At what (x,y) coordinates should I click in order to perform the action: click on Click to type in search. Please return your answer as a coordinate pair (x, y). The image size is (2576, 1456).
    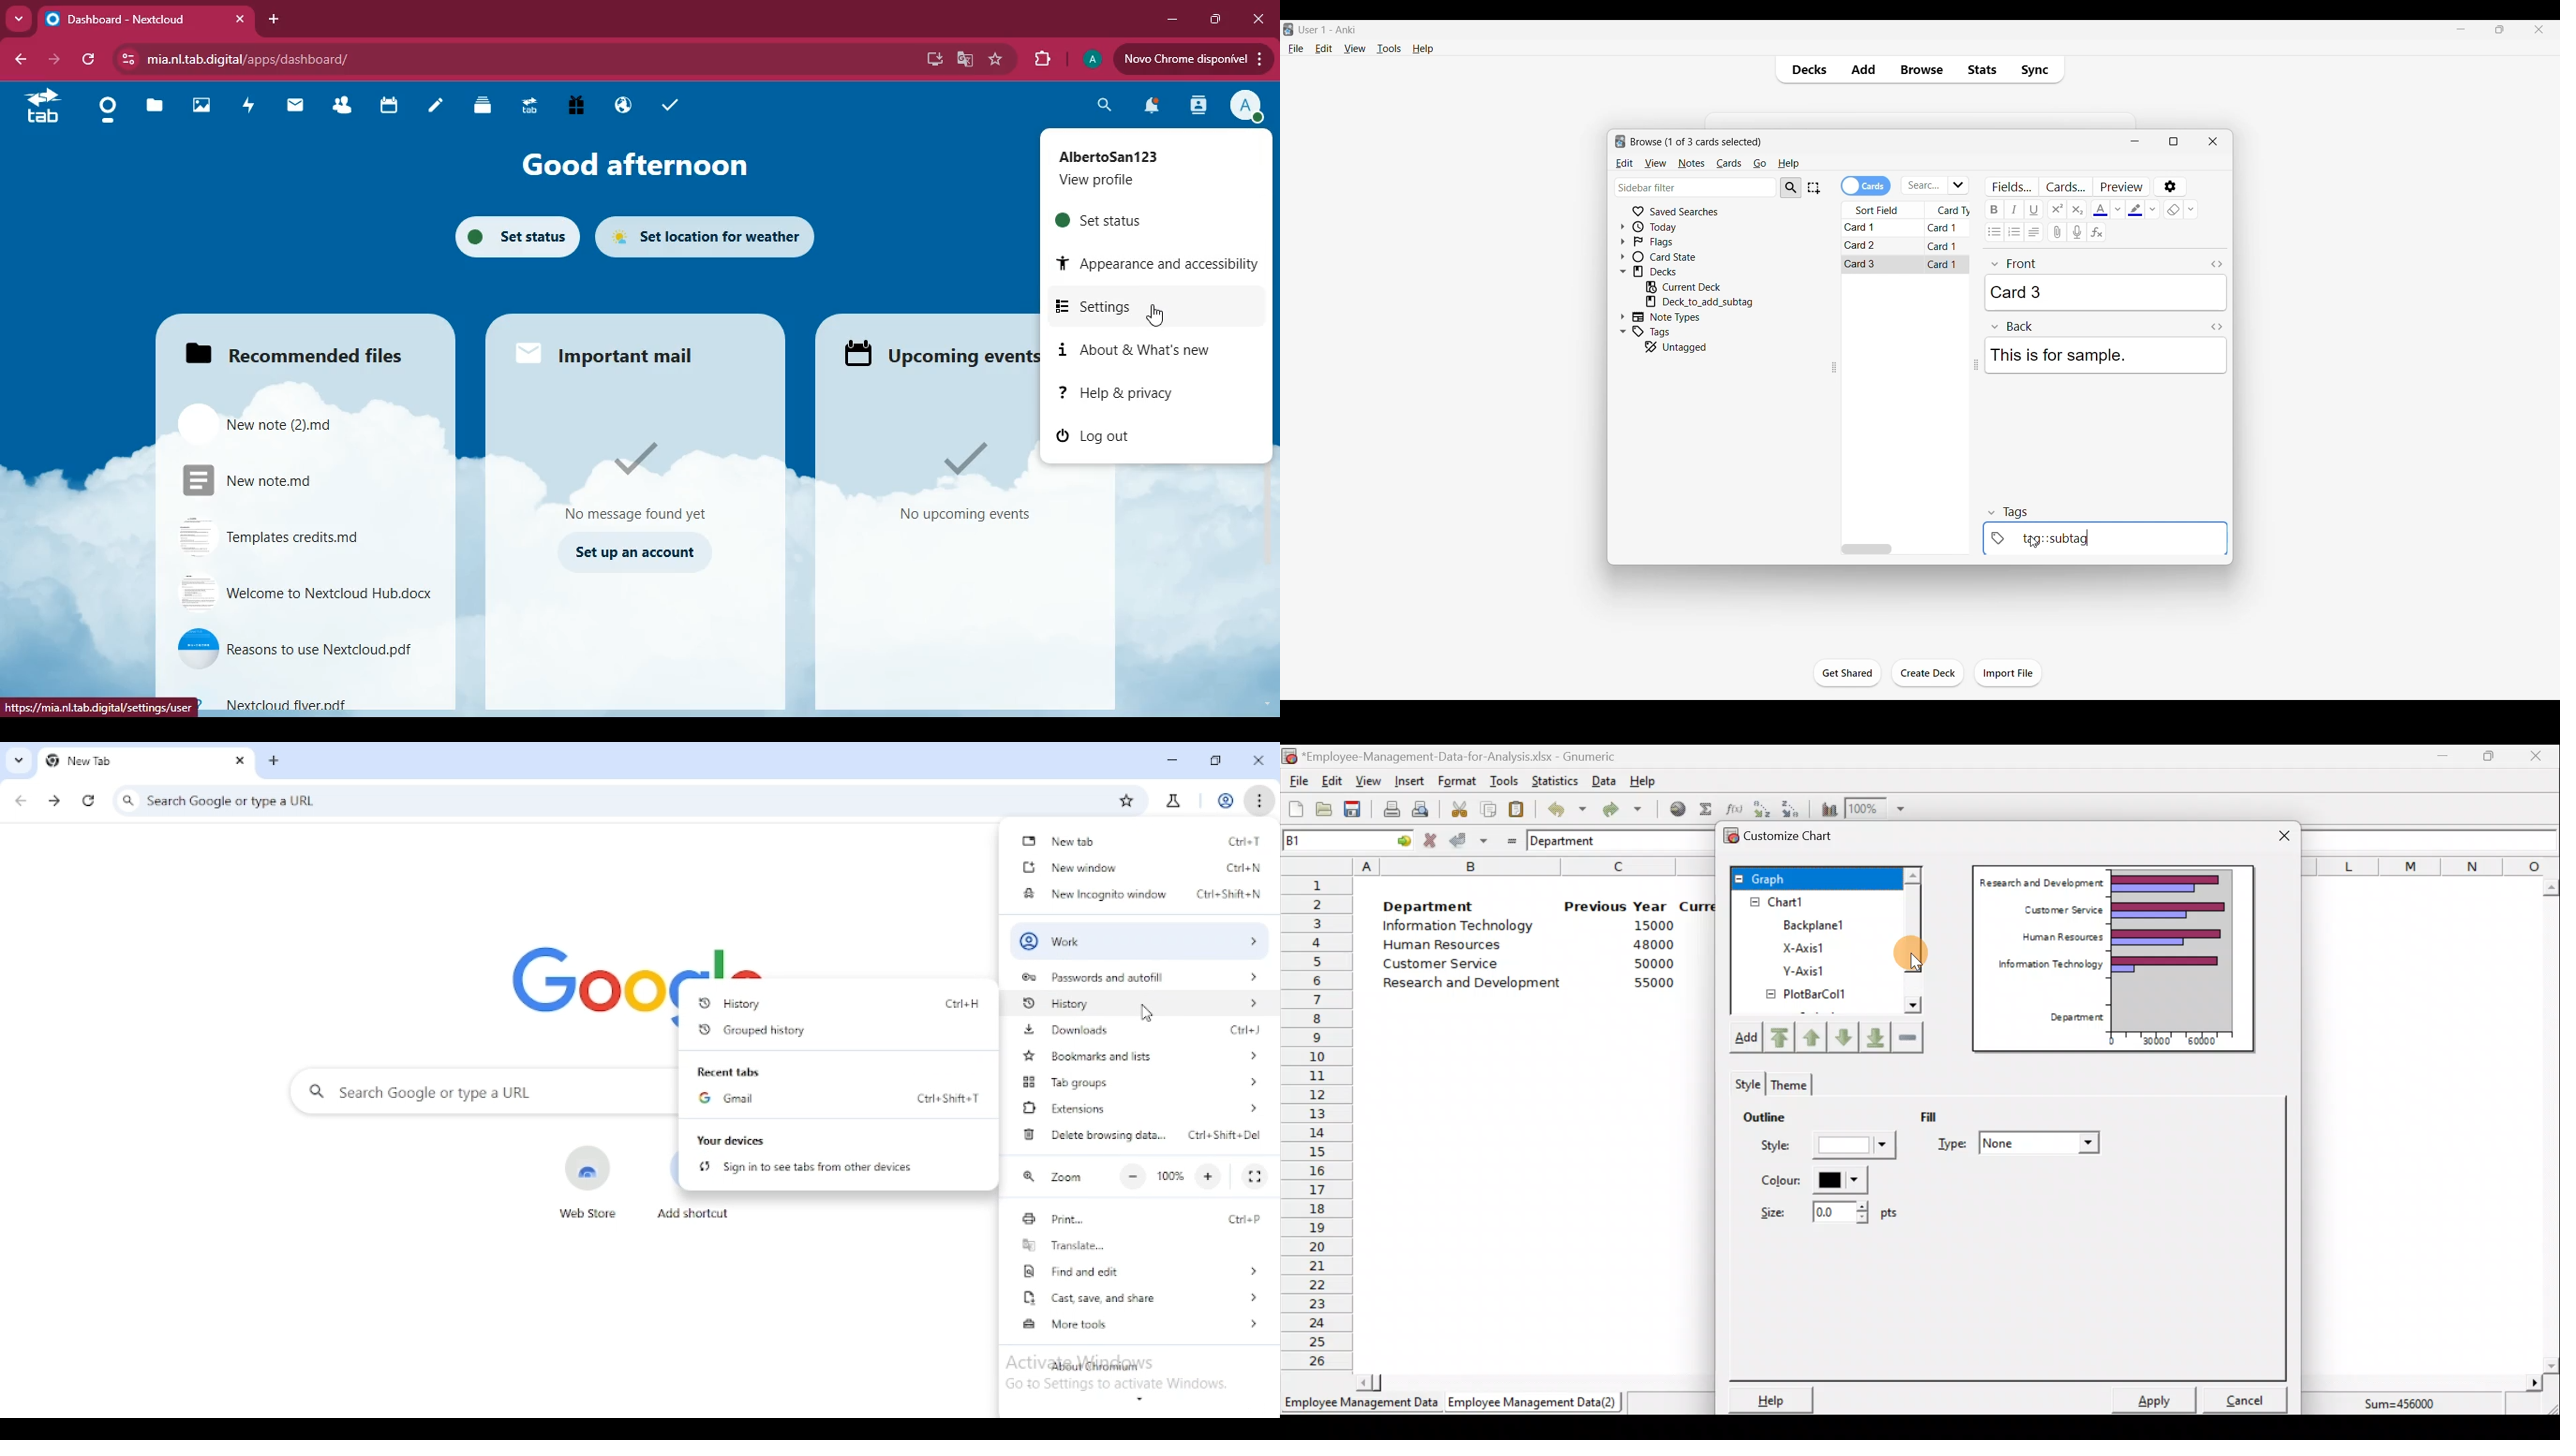
    Looking at the image, I should click on (1697, 187).